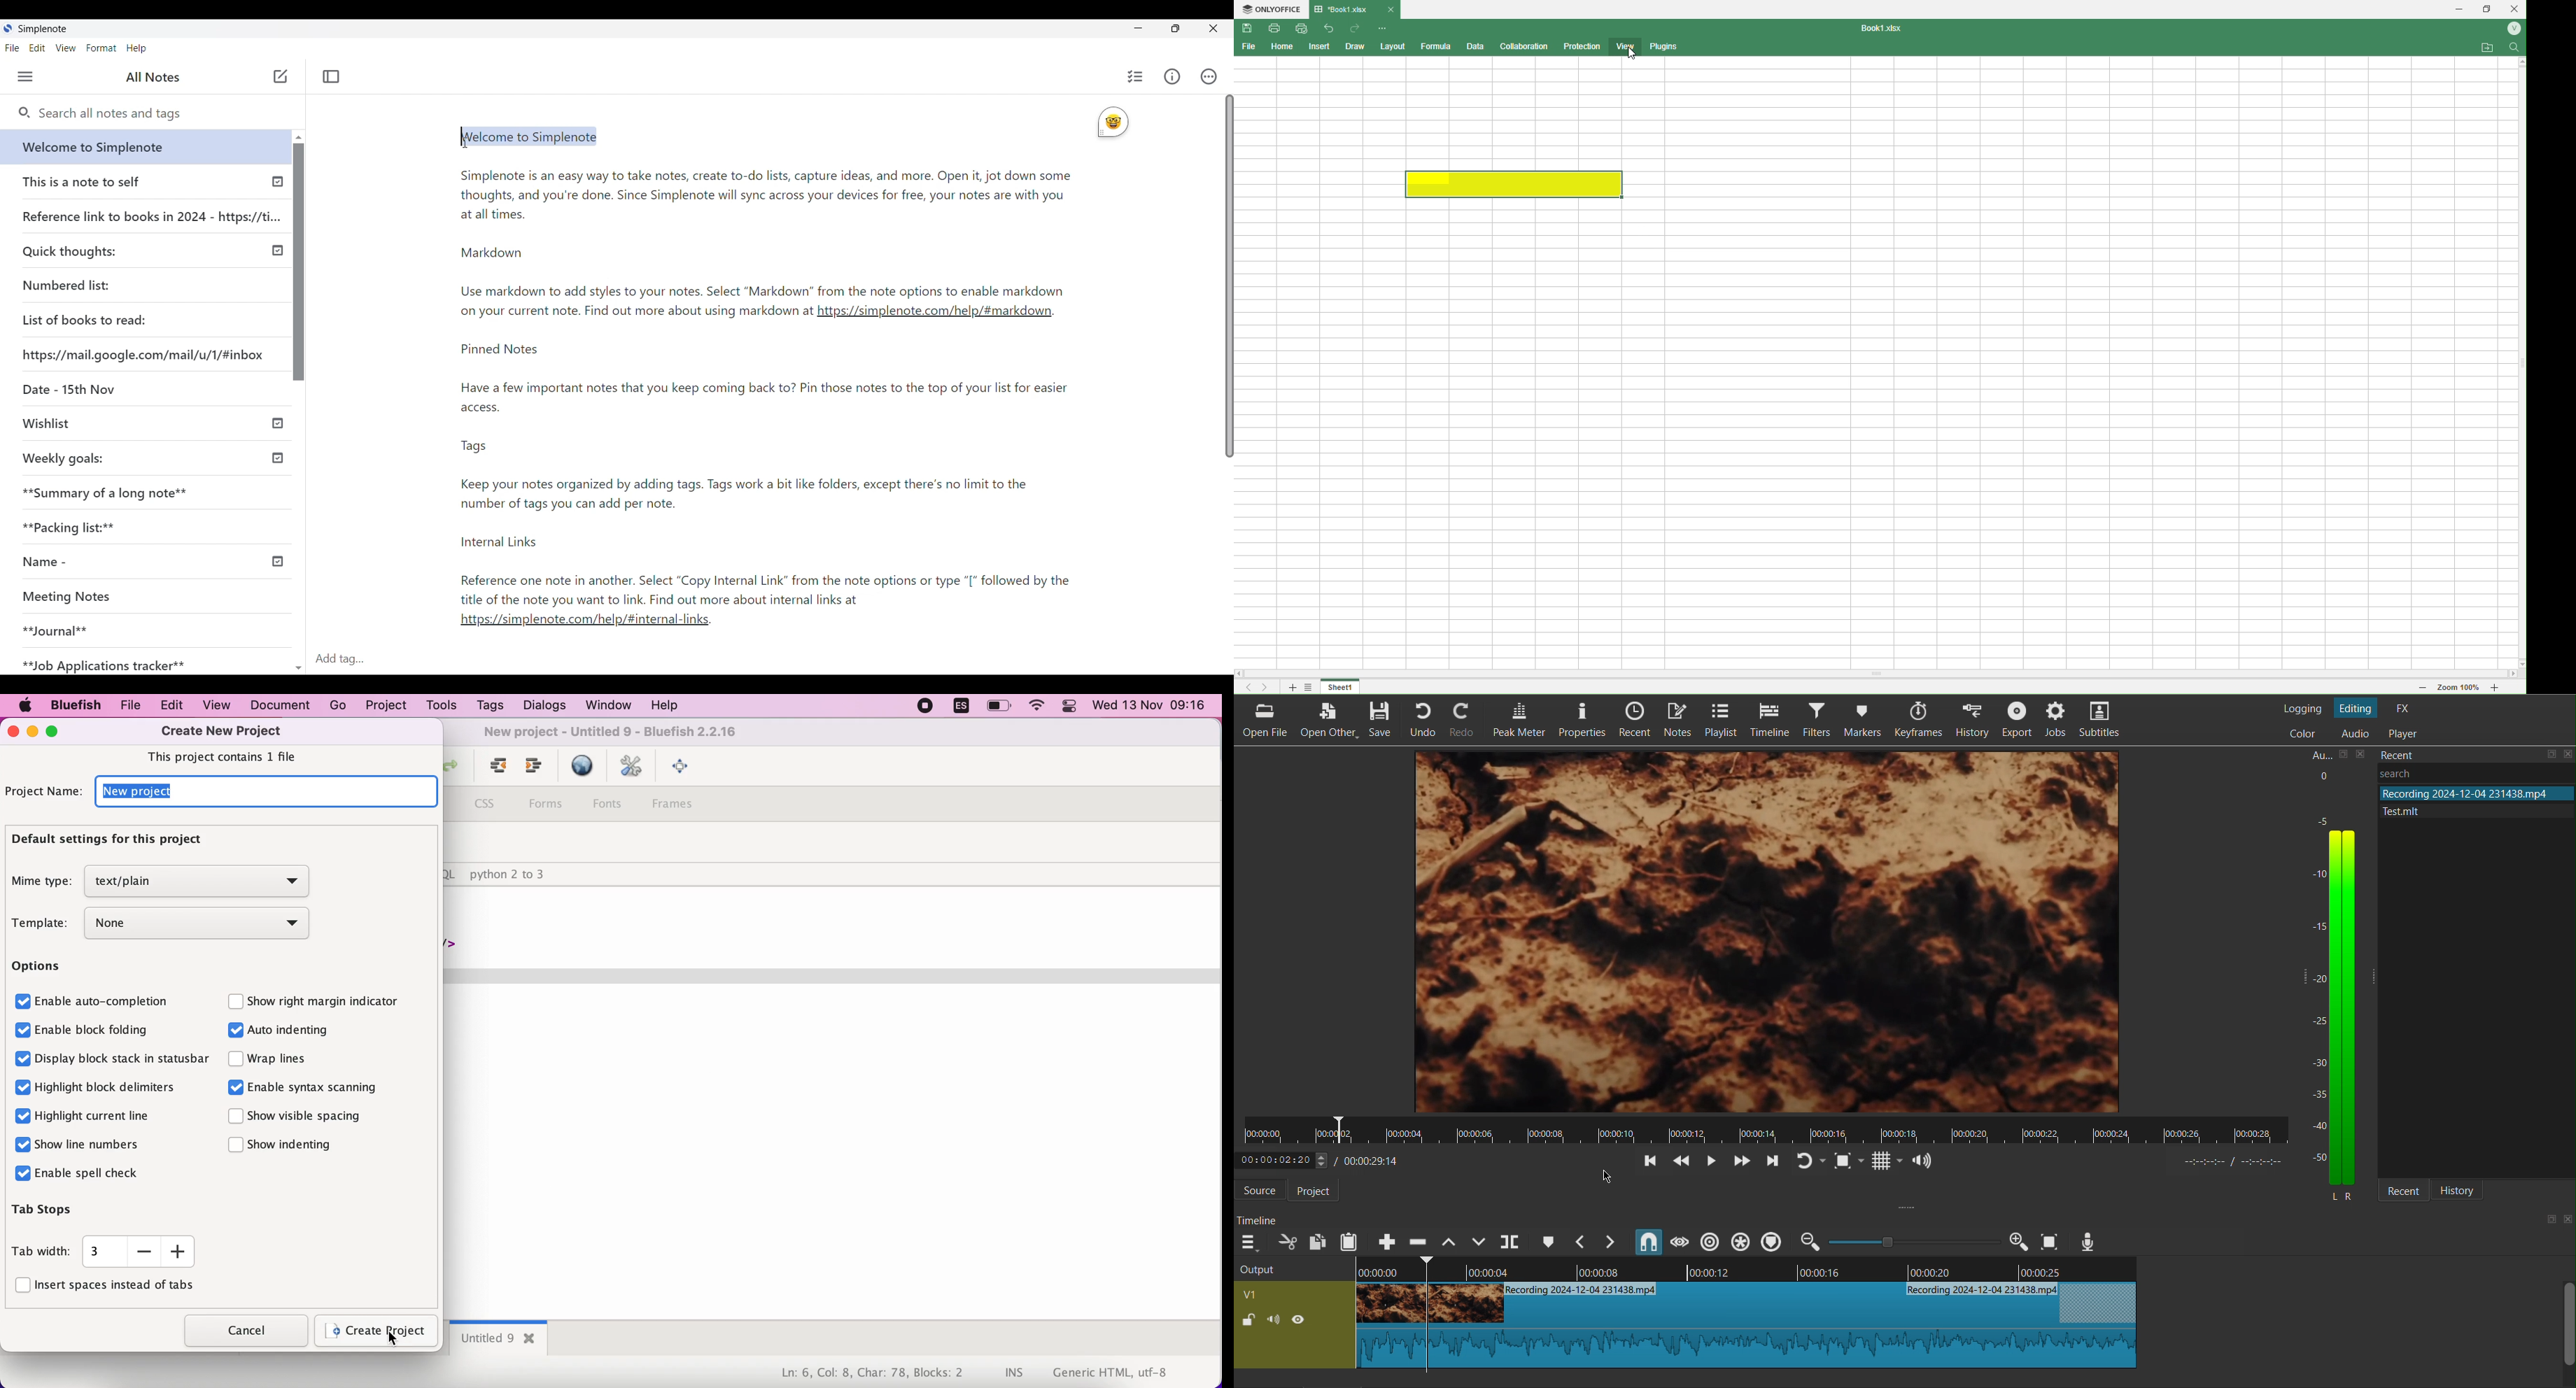 This screenshot has width=2576, height=1400. Describe the element at coordinates (682, 807) in the screenshot. I see `frames` at that location.